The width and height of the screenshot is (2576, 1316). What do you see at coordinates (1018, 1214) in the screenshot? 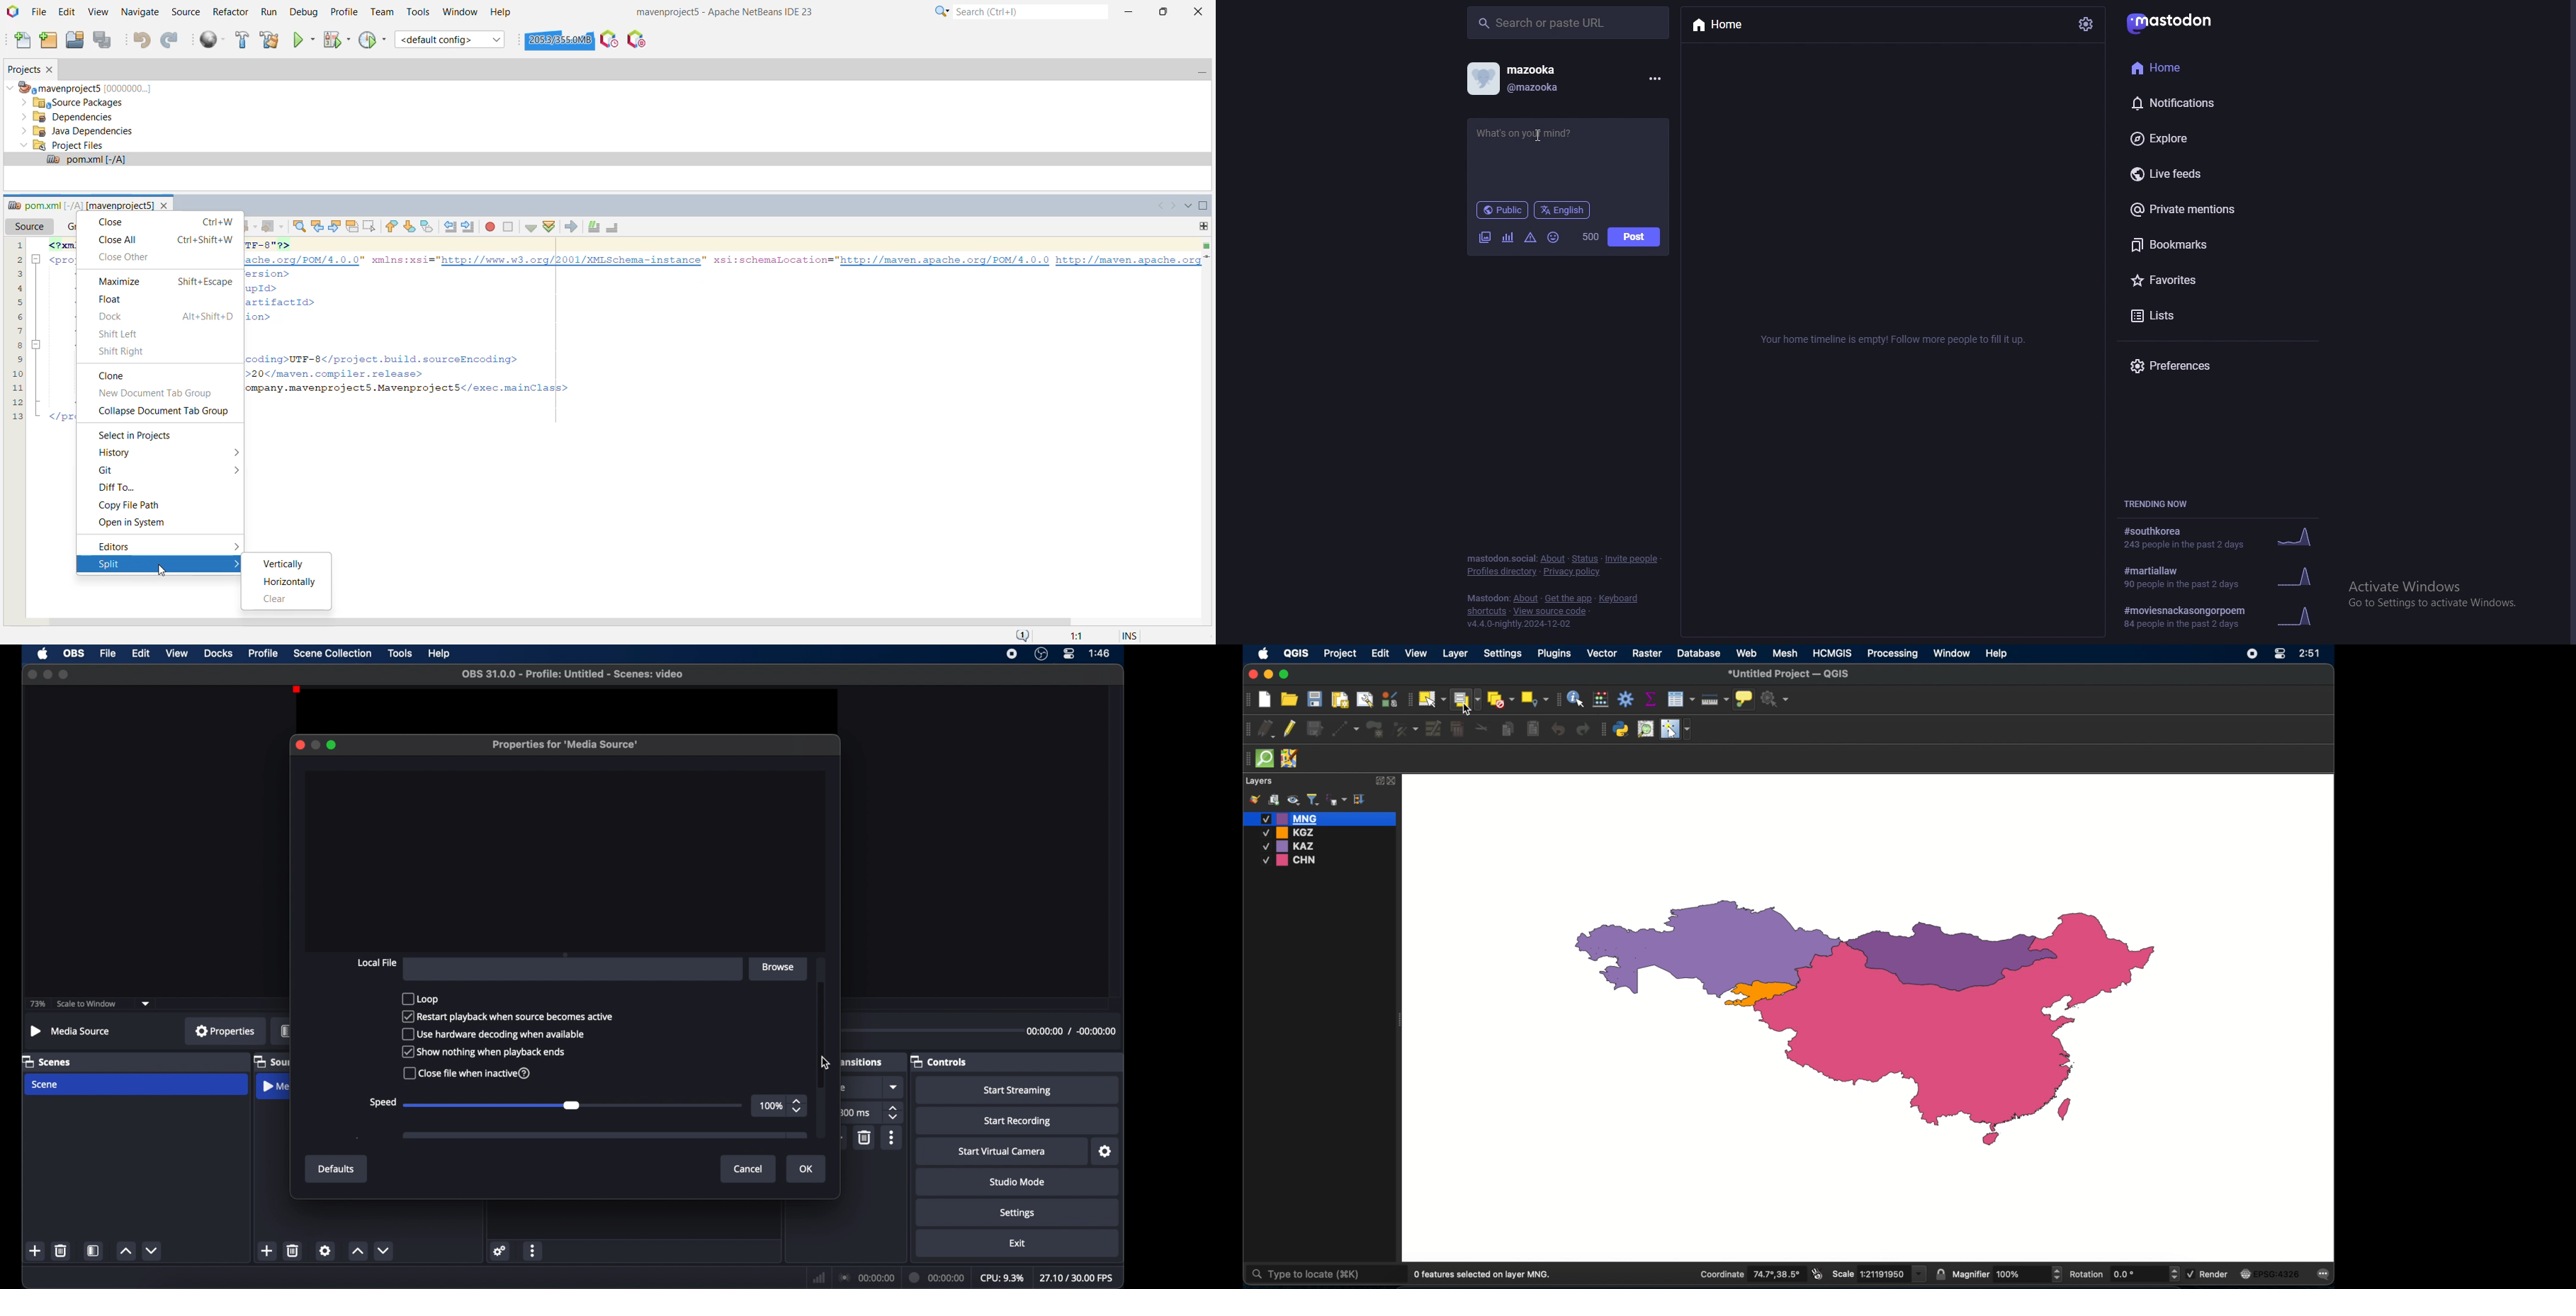
I see `settings` at bounding box center [1018, 1214].